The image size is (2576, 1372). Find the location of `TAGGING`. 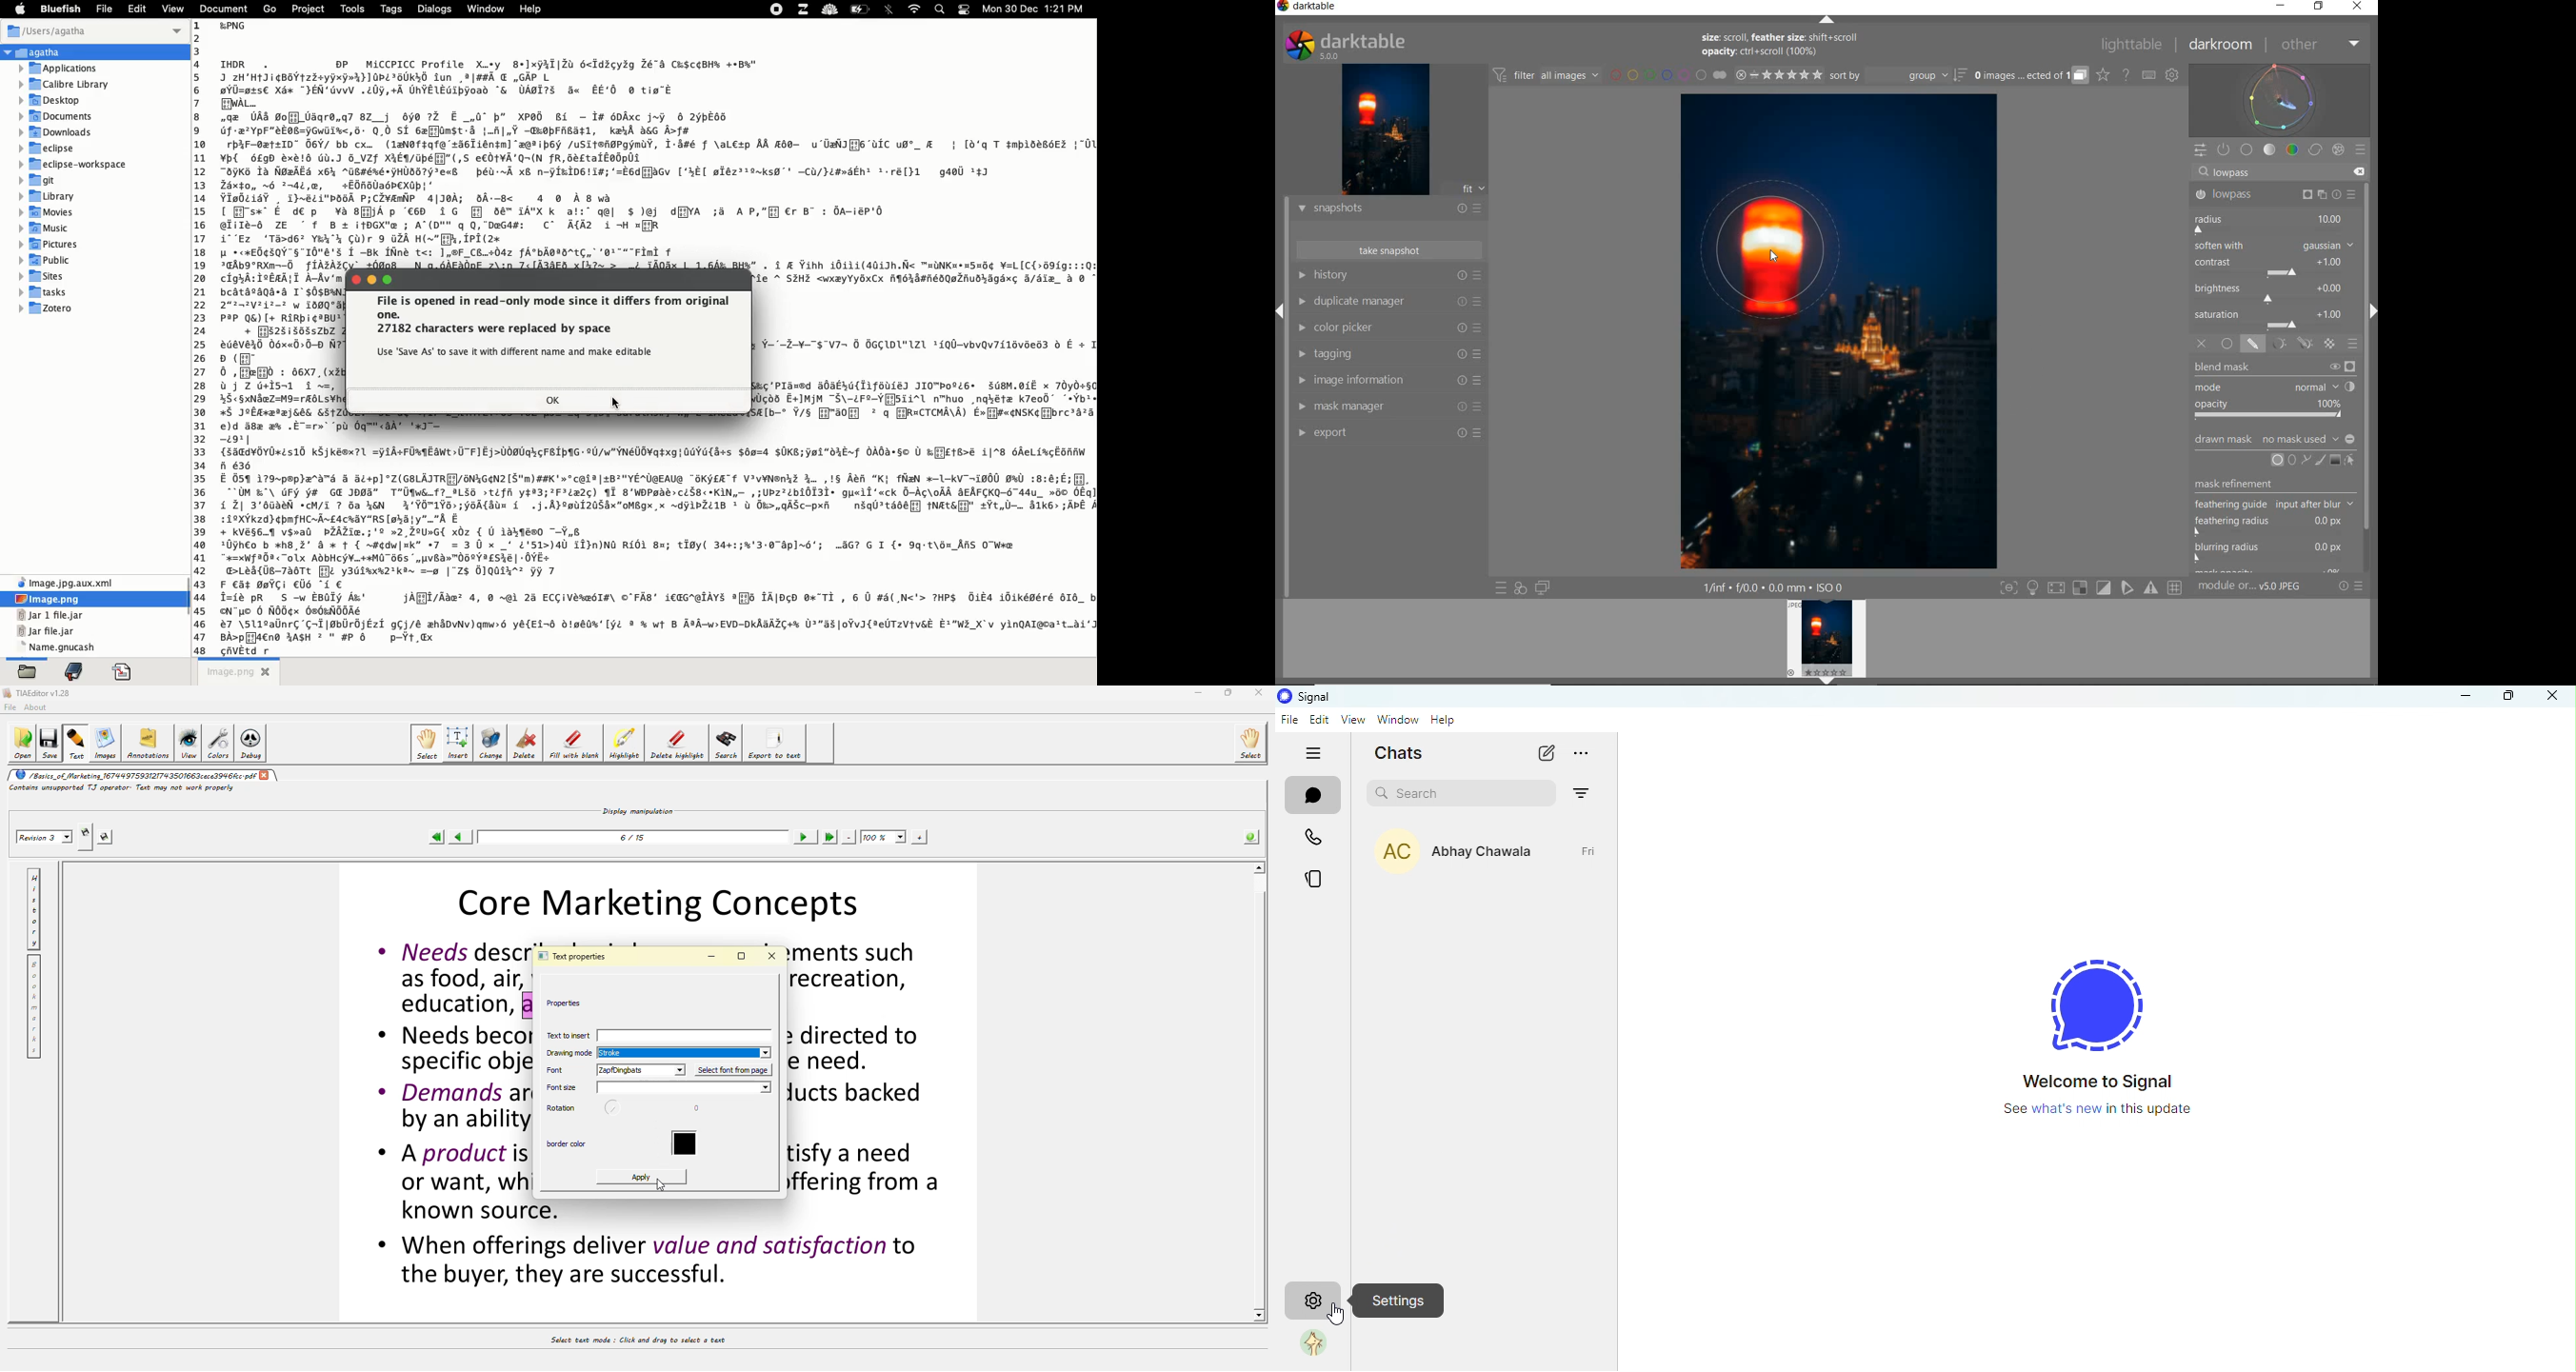

TAGGING is located at coordinates (1389, 355).